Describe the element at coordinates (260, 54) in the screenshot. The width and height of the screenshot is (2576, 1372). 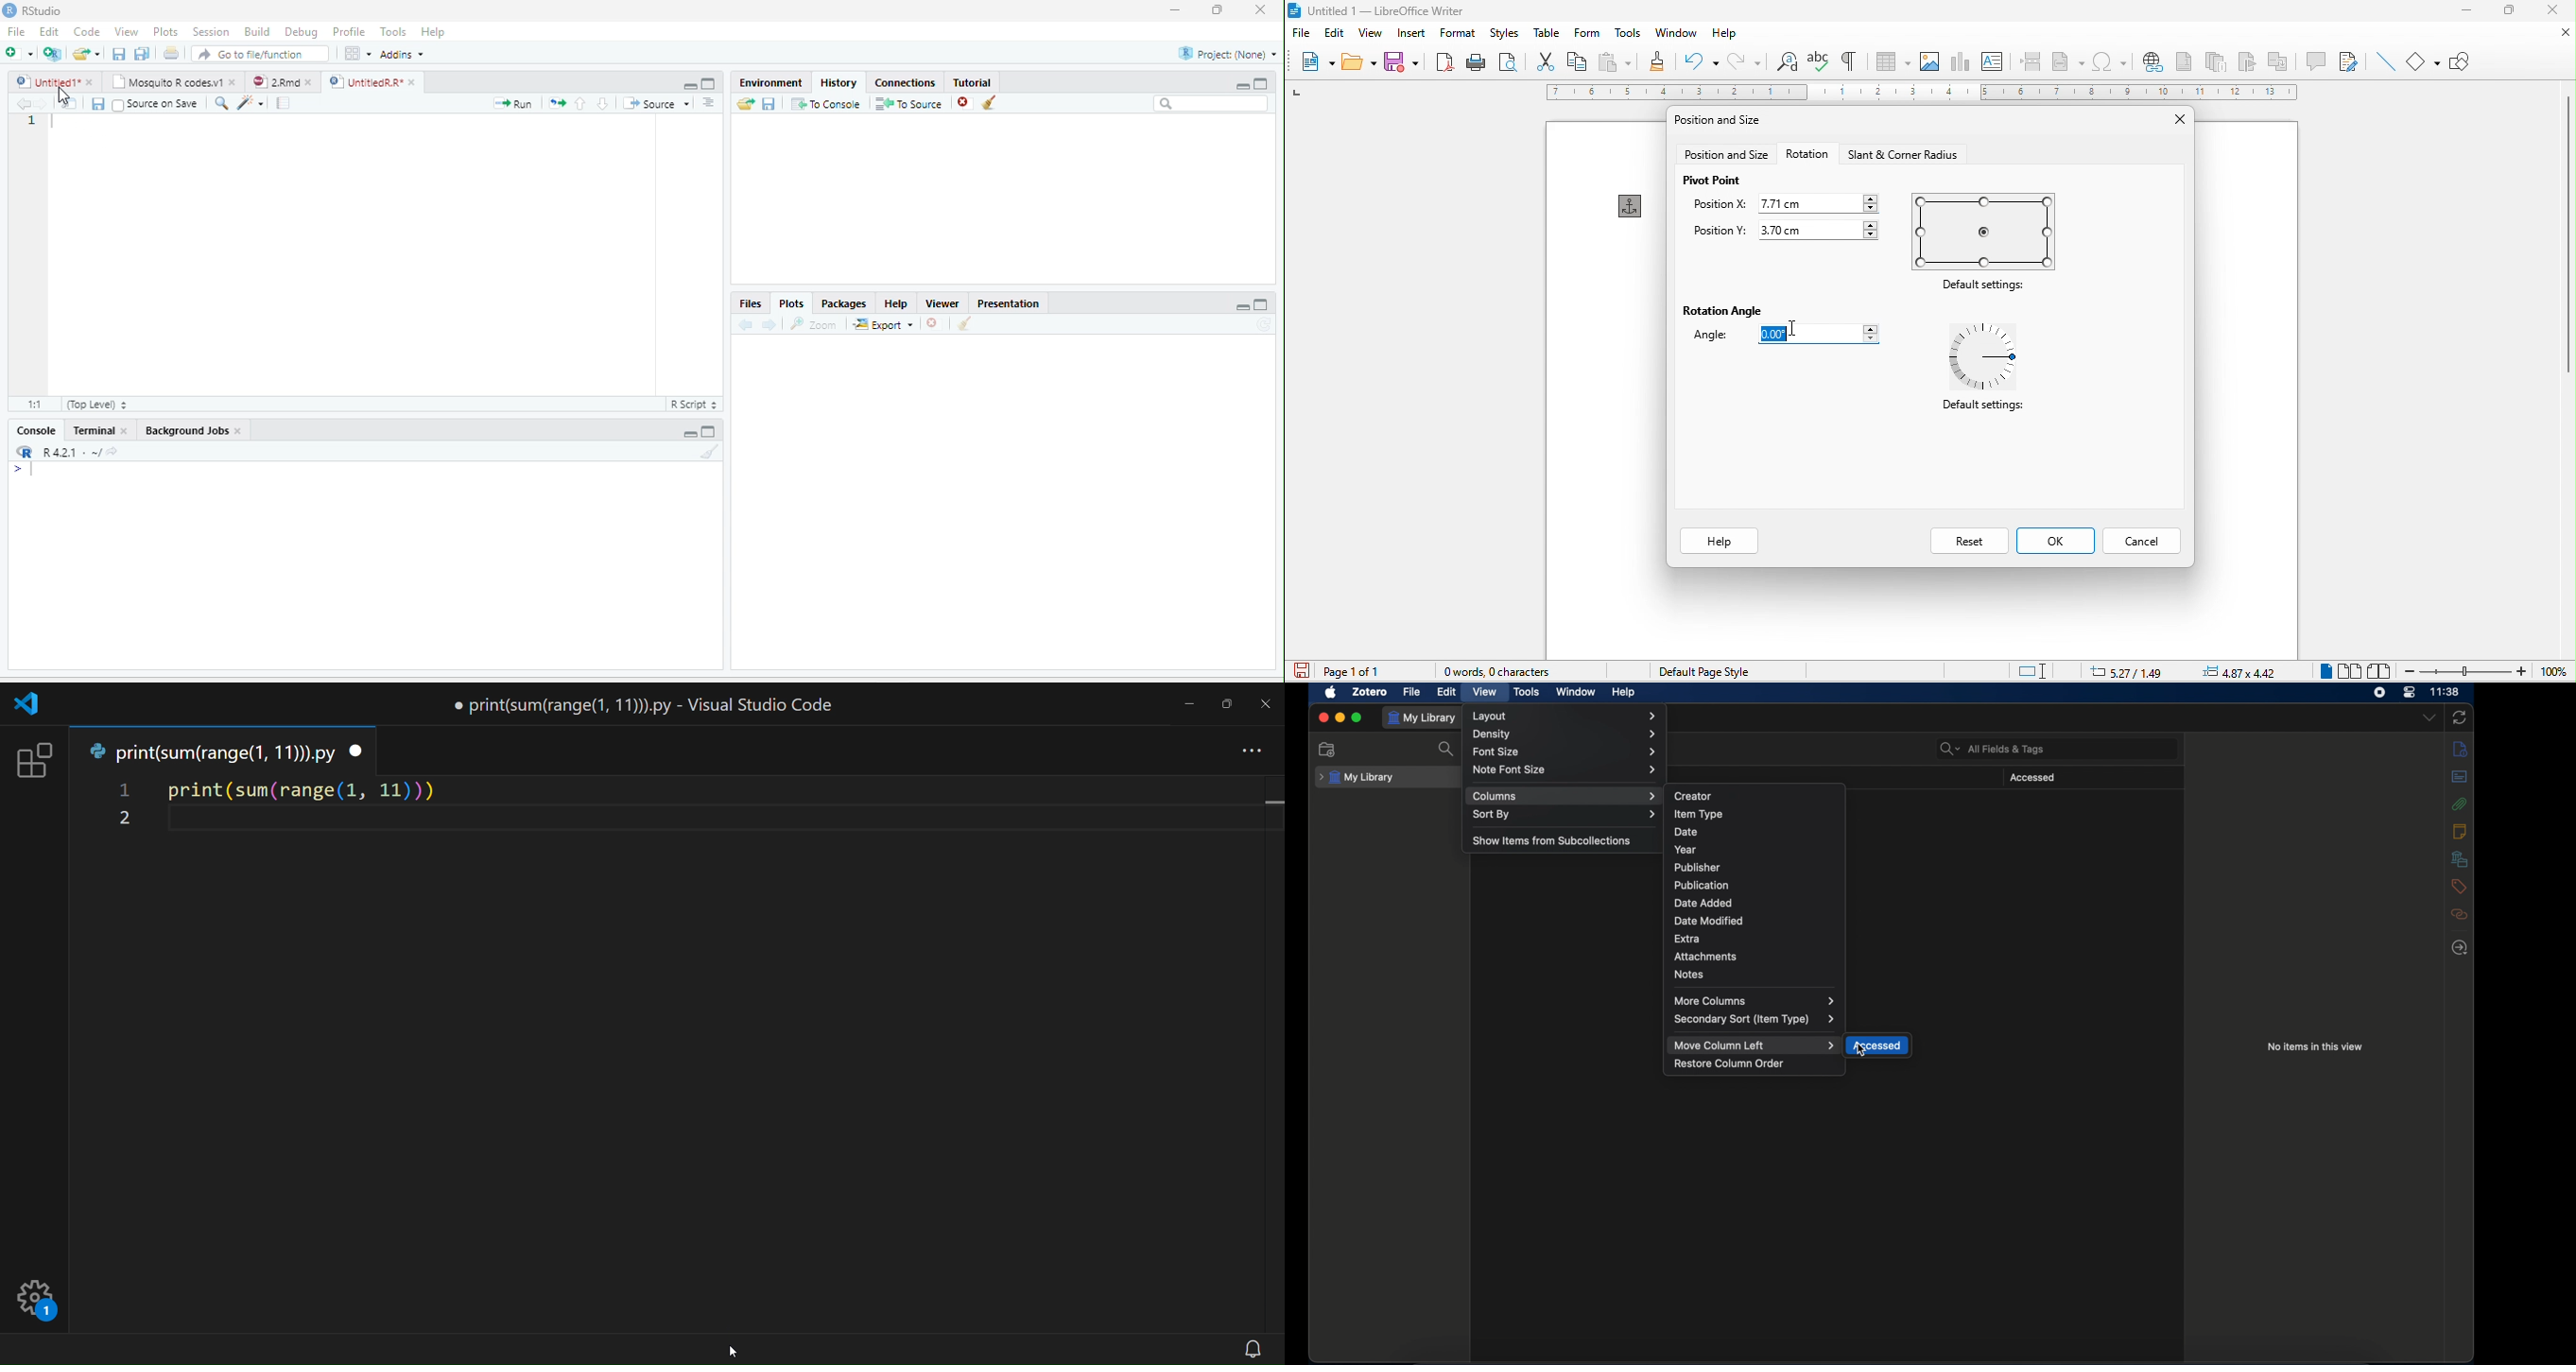
I see `Go to file/function` at that location.